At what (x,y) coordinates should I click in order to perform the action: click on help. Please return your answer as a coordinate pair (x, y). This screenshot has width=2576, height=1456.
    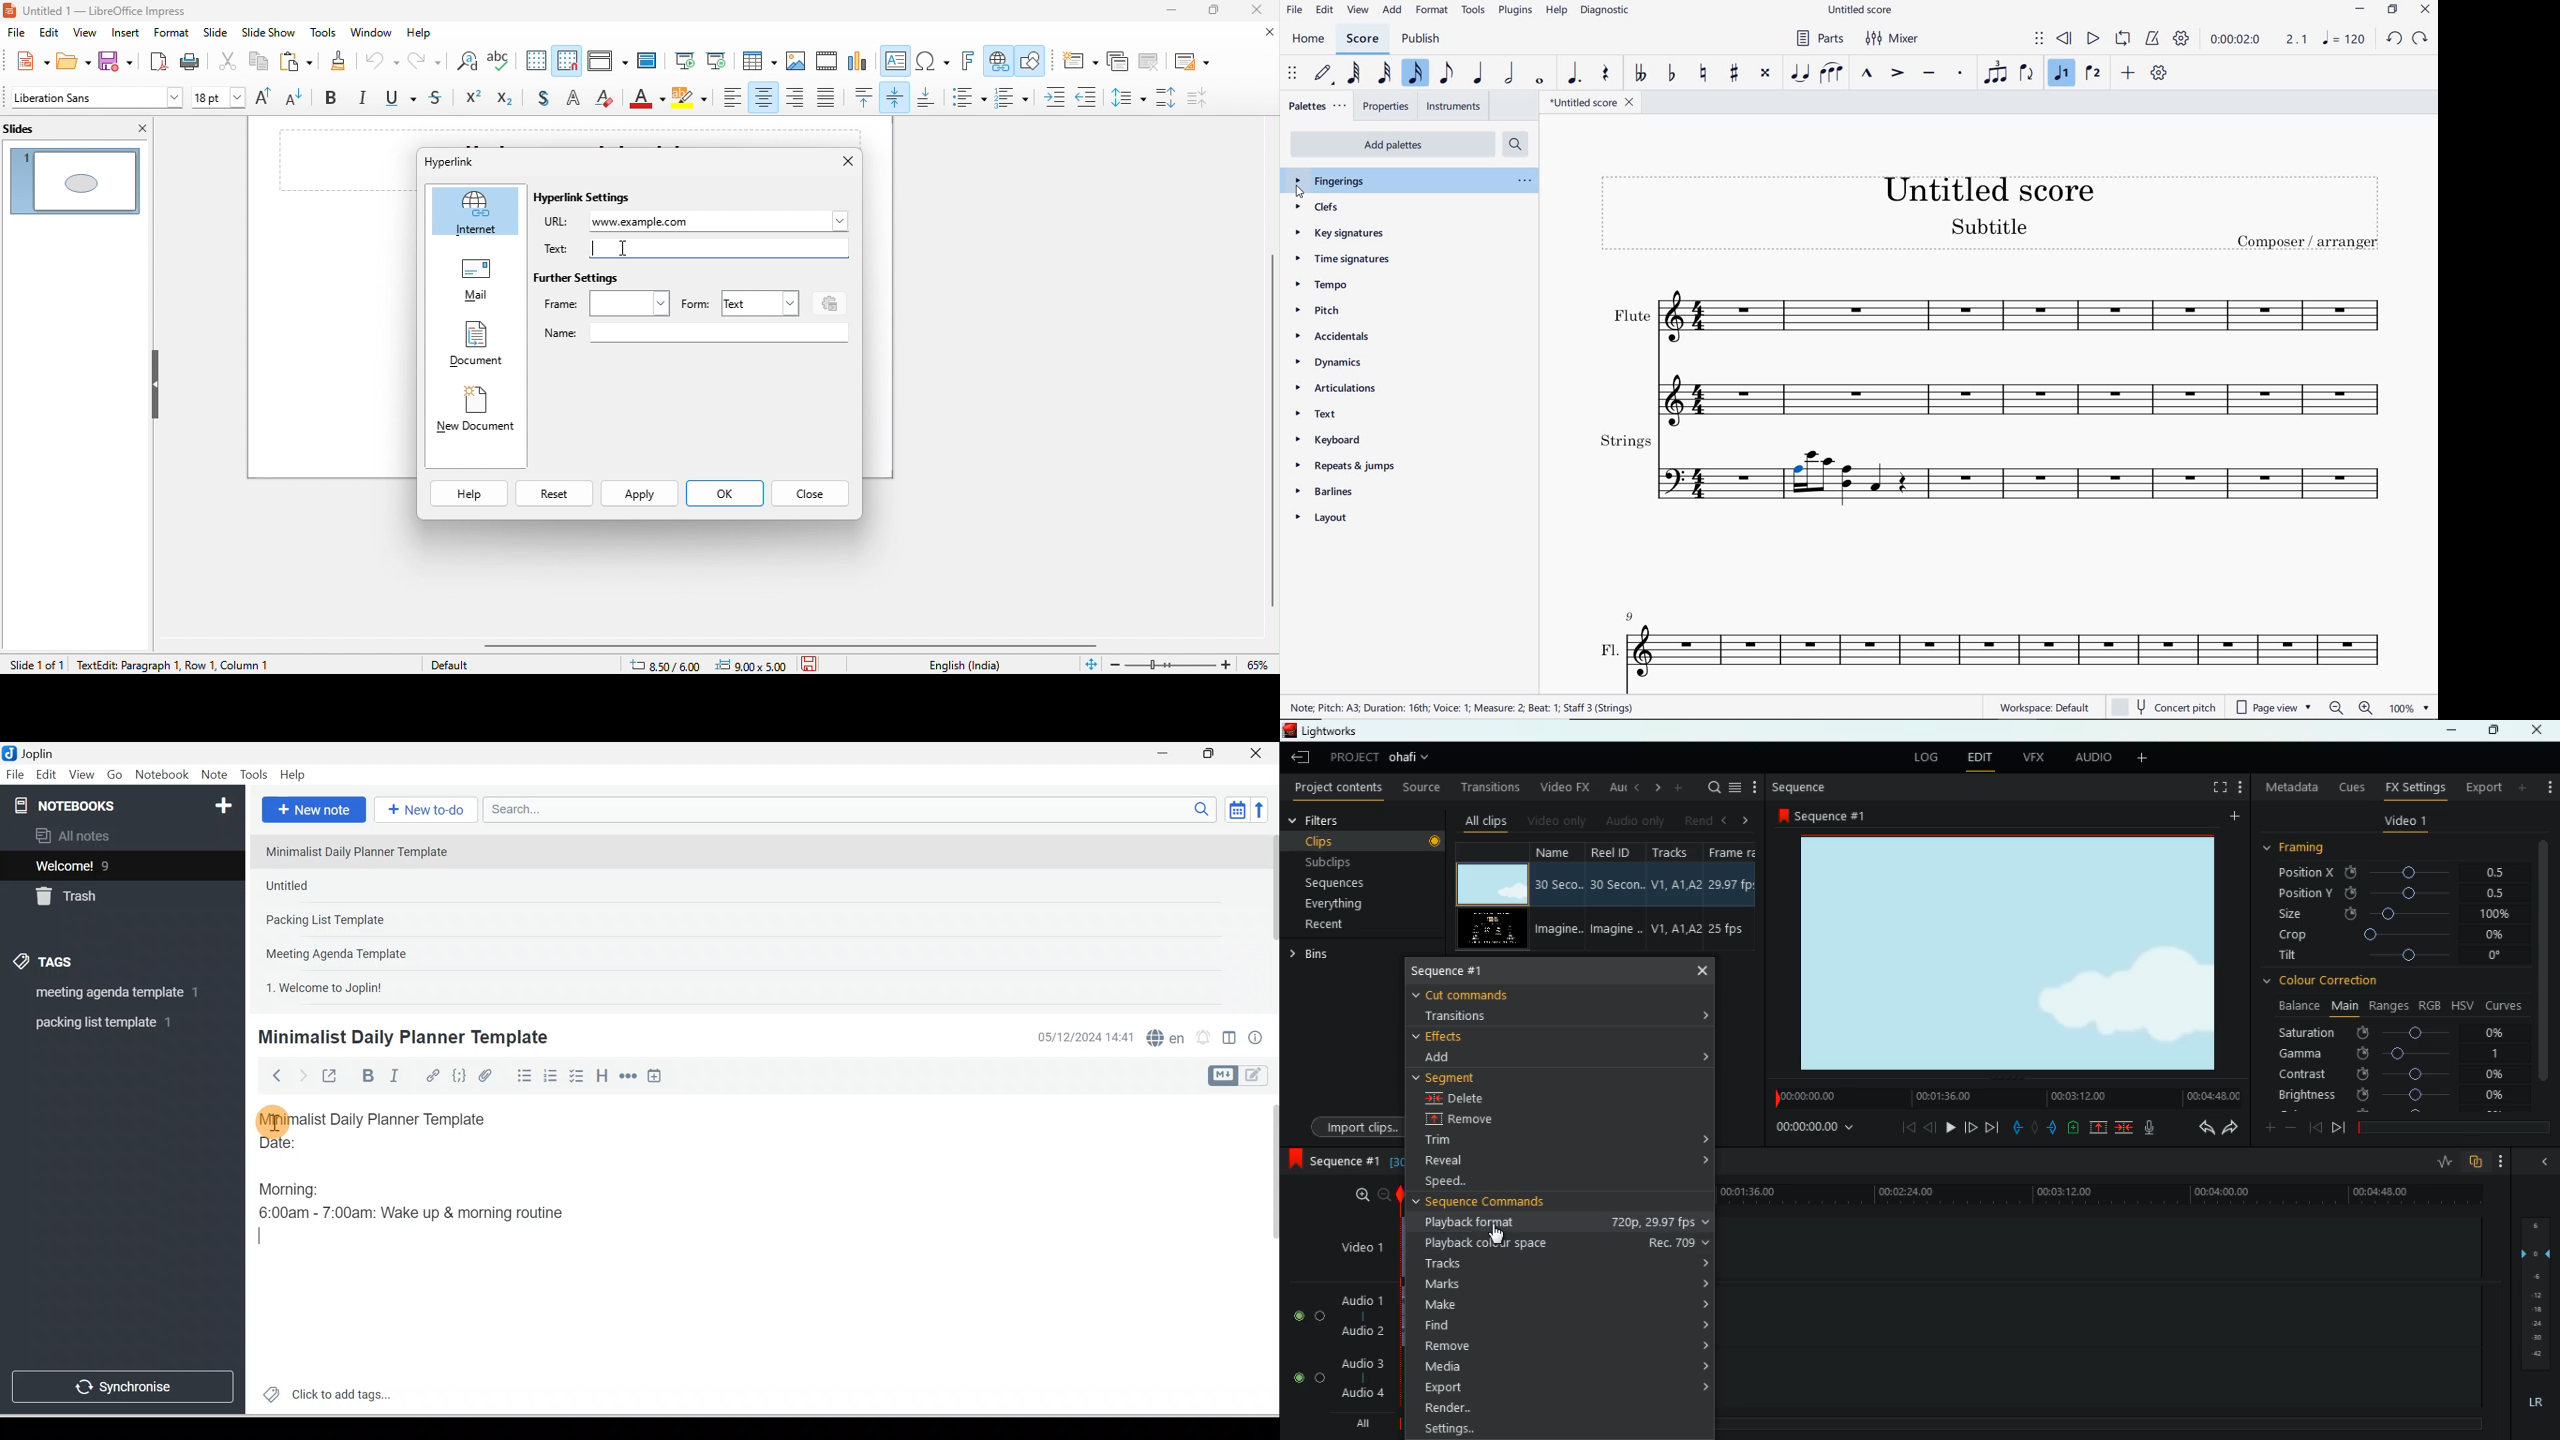
    Looking at the image, I should click on (1557, 13).